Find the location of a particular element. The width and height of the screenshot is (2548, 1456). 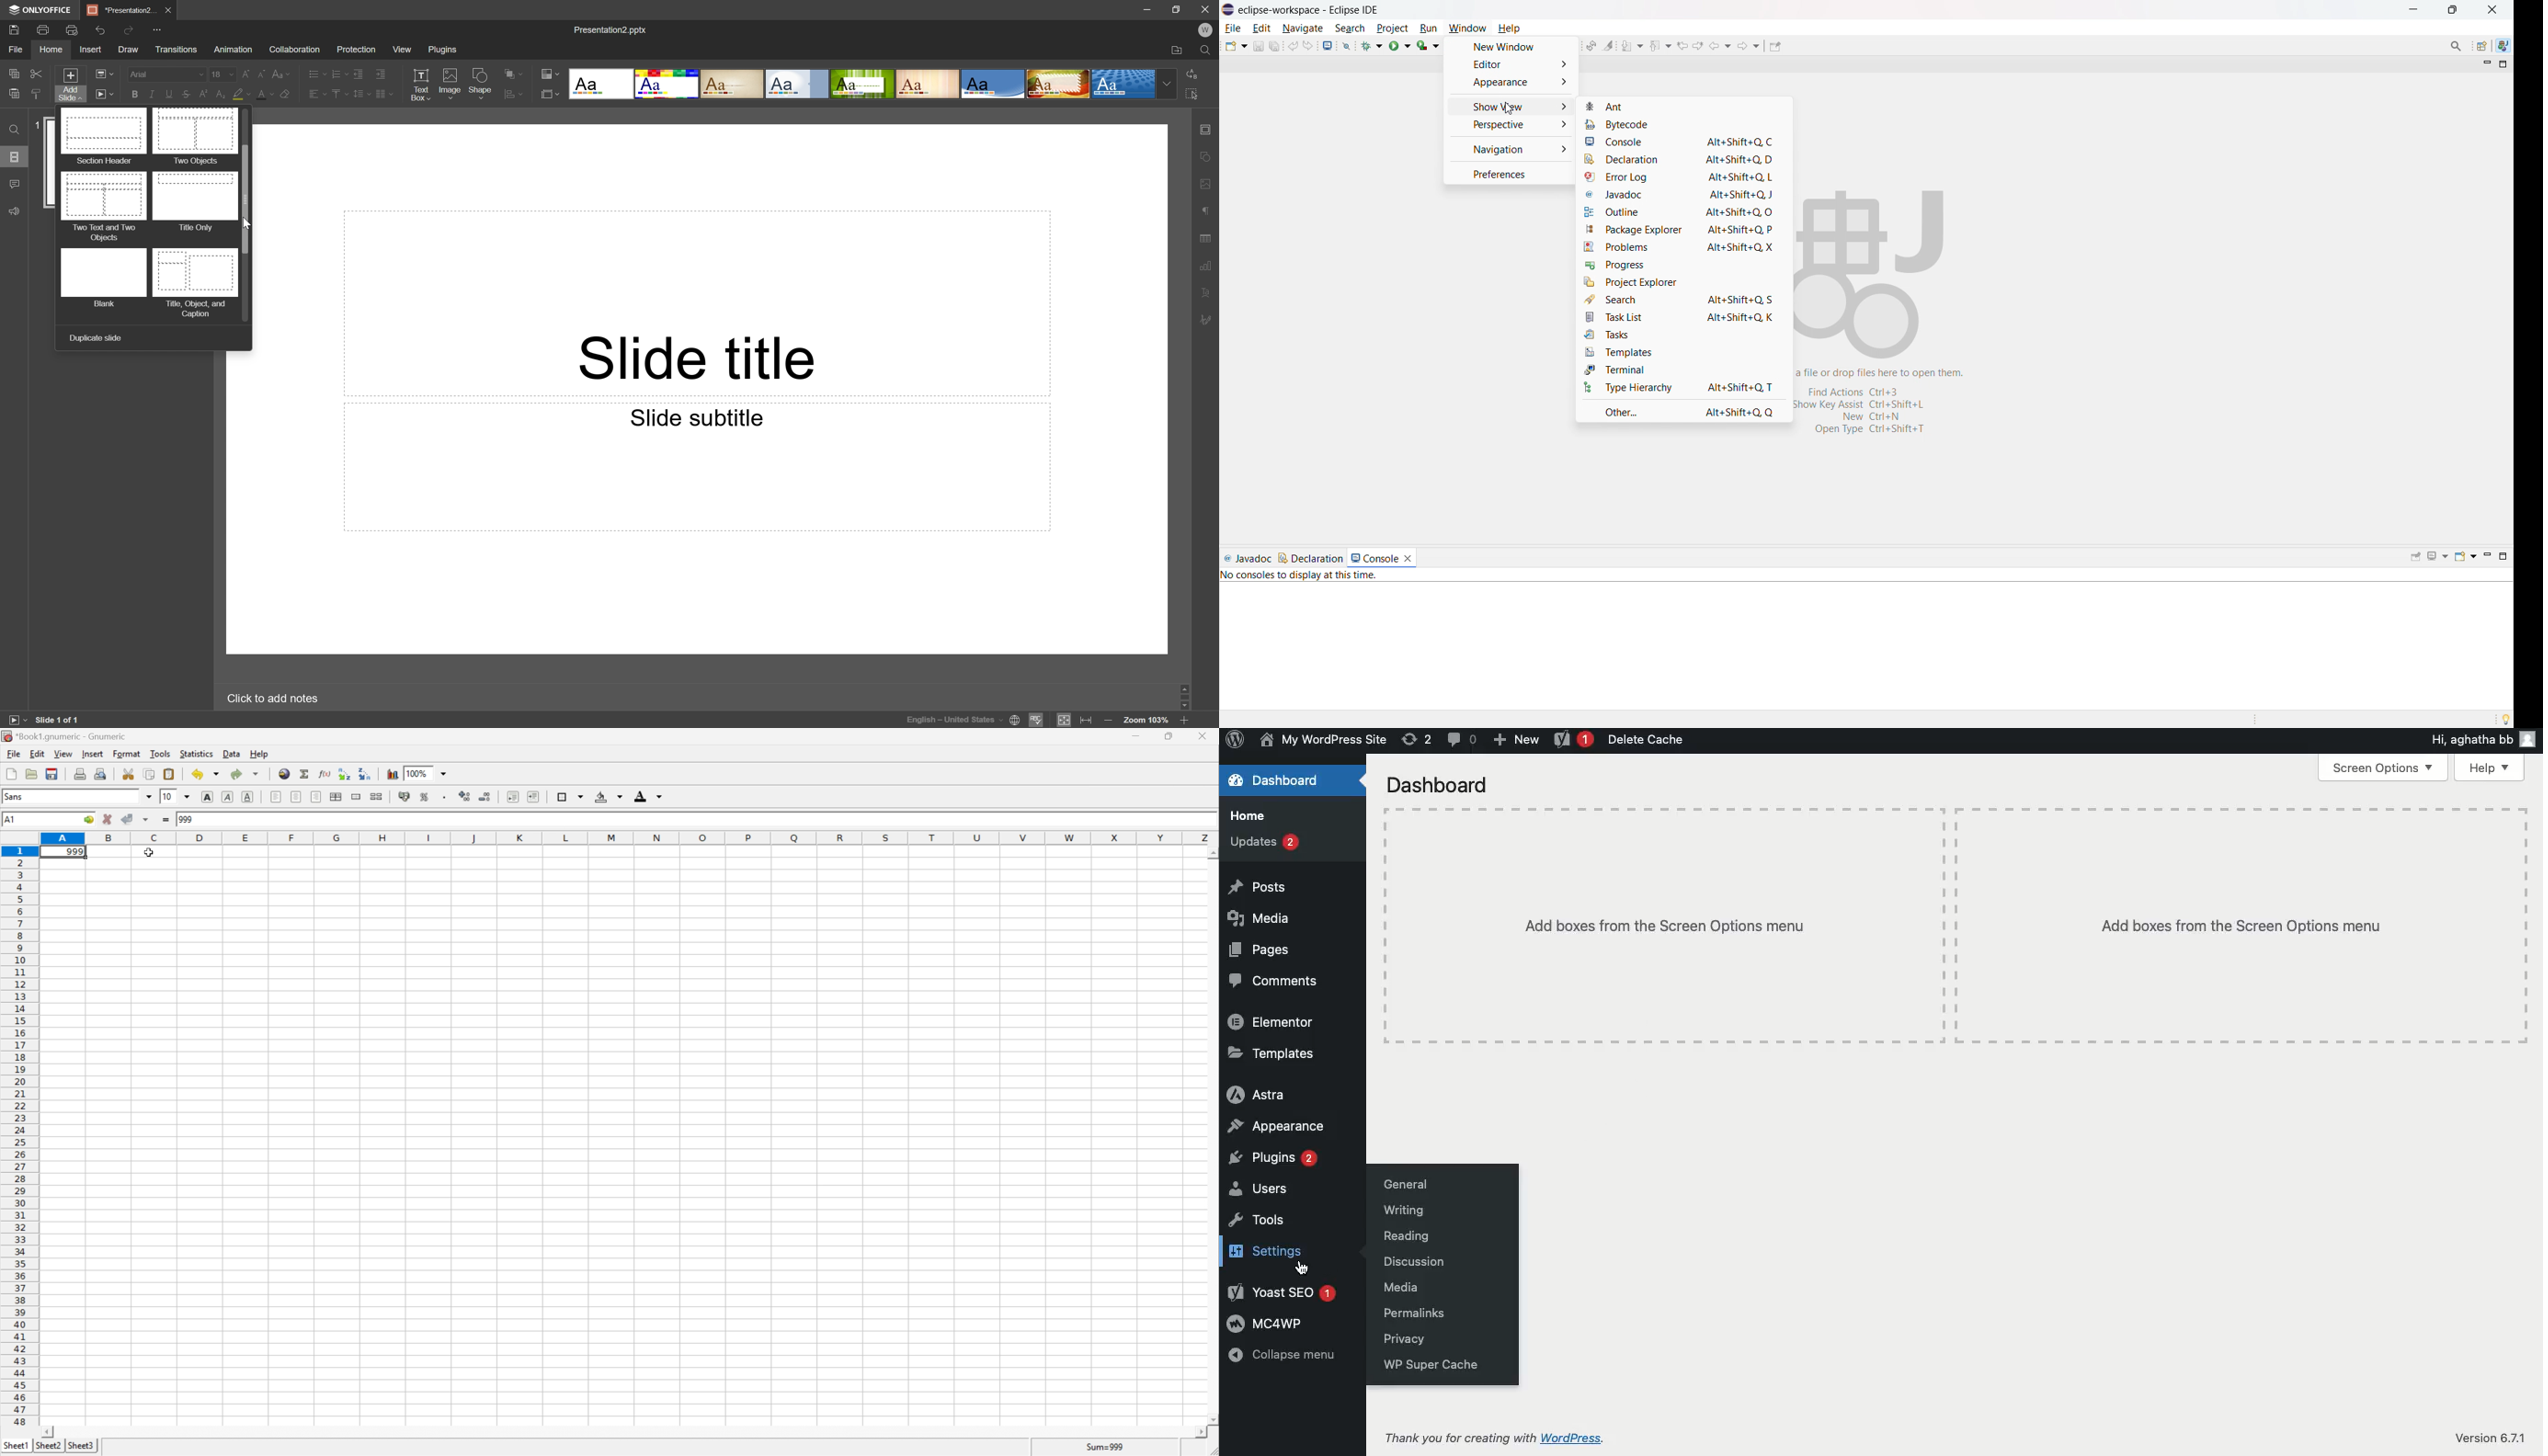

Hi, agatha bb is located at coordinates (2469, 742).